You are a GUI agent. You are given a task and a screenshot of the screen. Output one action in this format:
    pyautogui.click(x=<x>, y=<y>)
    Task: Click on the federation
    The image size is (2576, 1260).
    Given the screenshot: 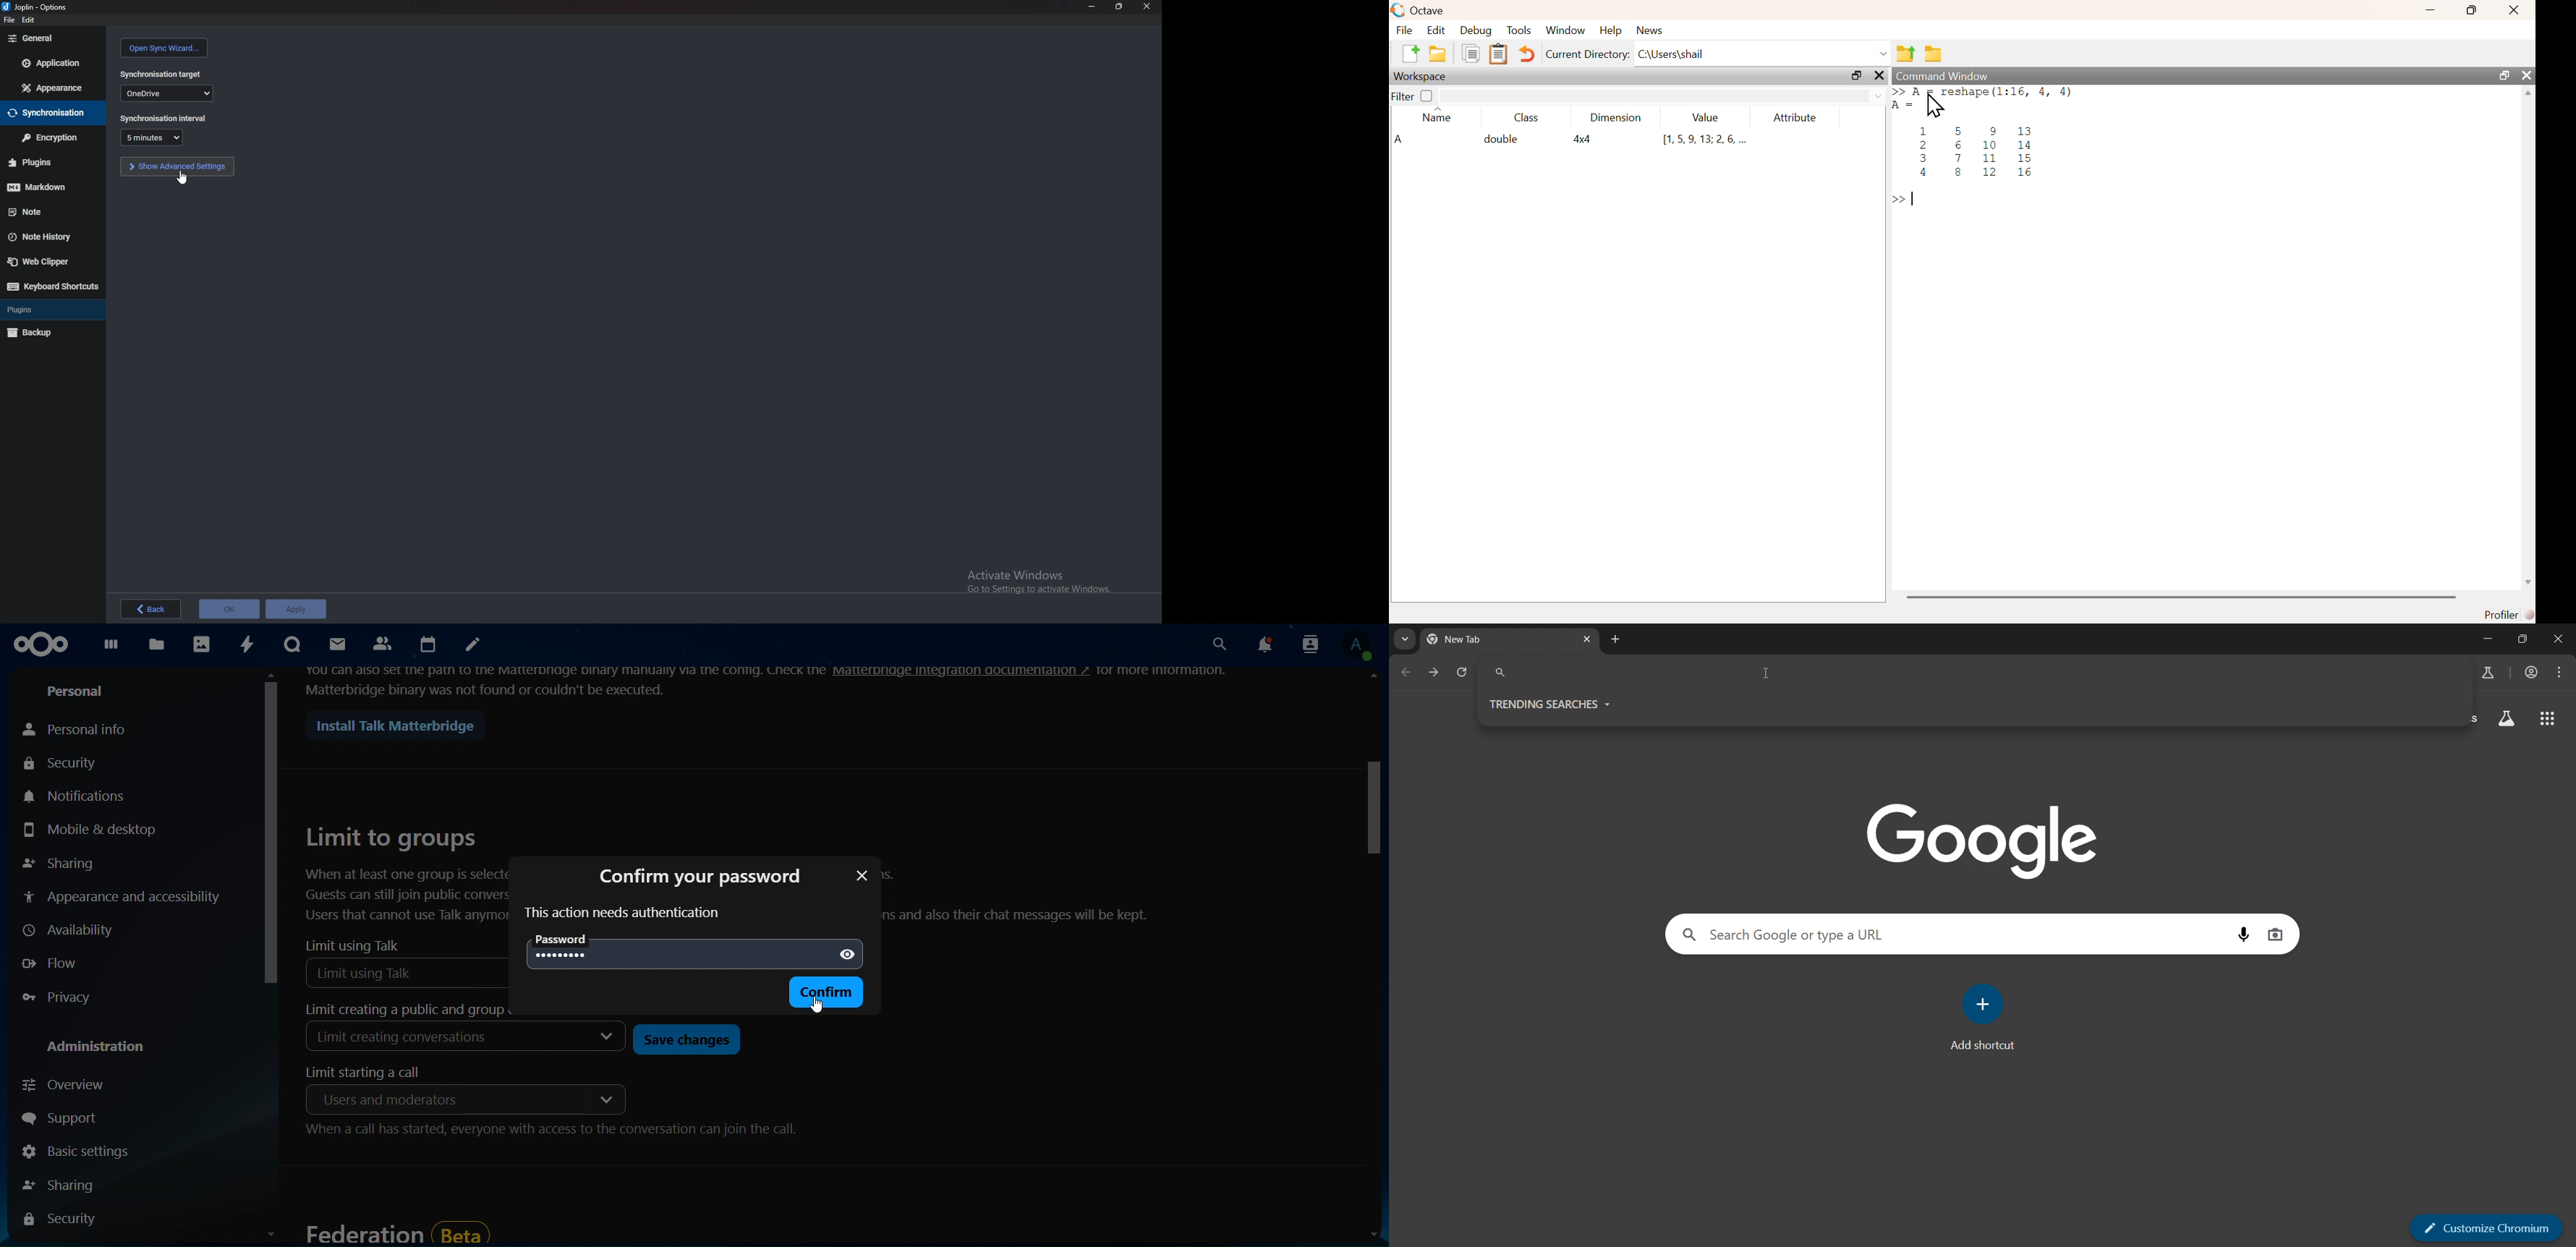 What is the action you would take?
    pyautogui.click(x=396, y=1232)
    